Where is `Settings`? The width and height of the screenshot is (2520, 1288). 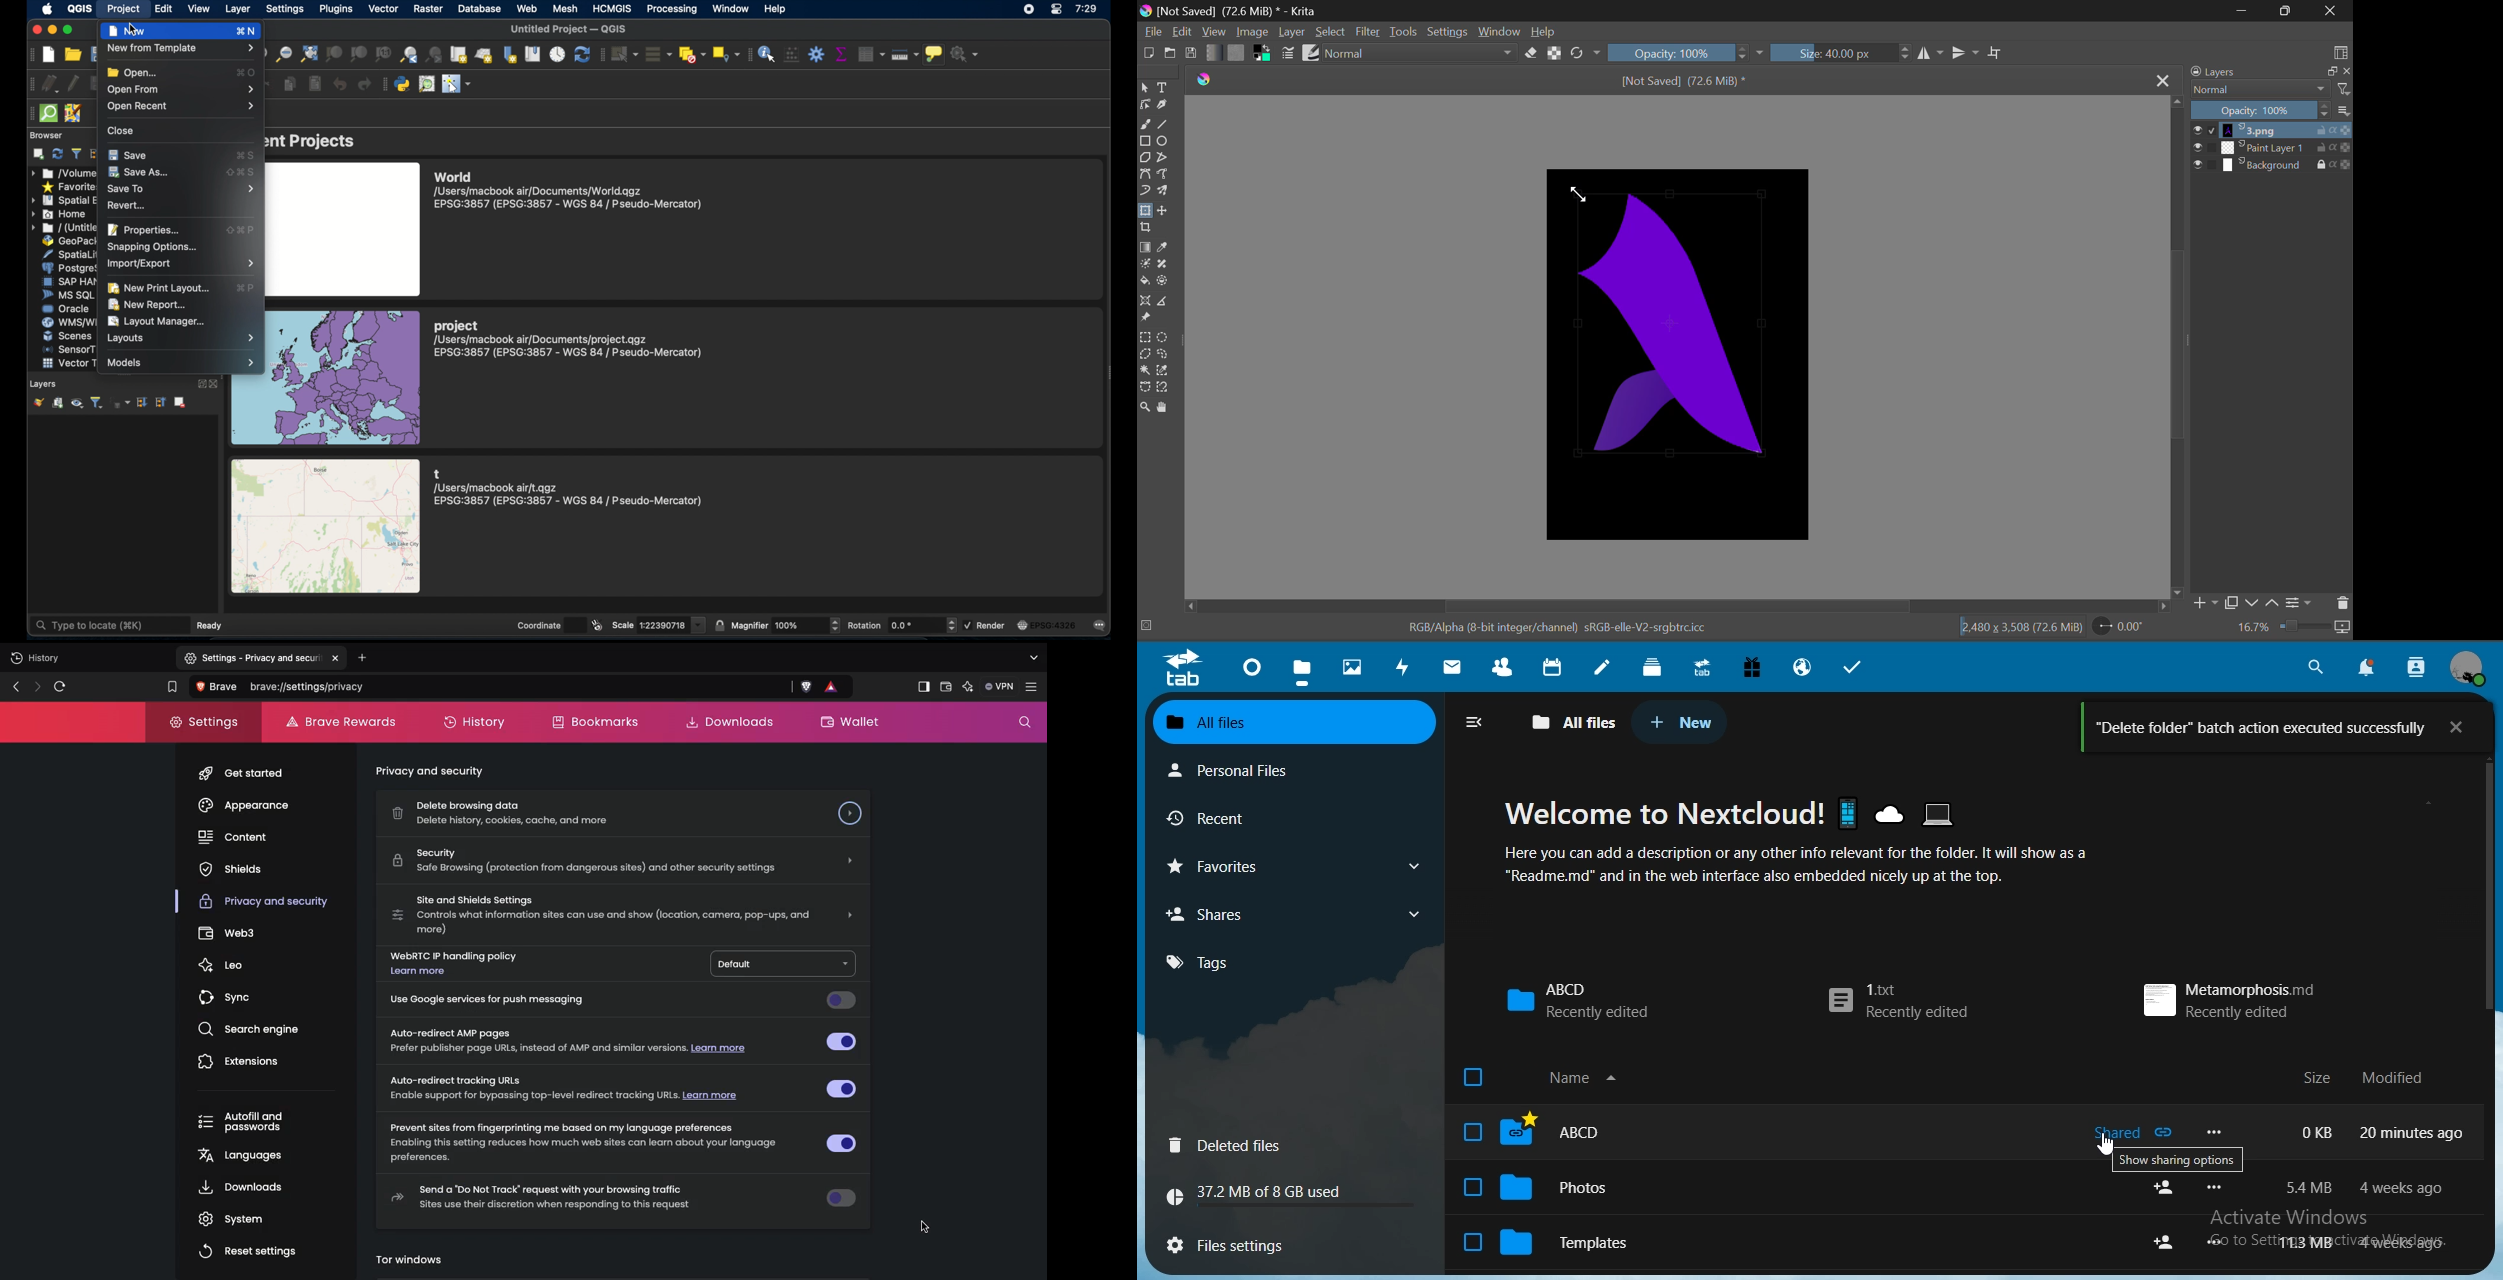
Settings is located at coordinates (2300, 603).